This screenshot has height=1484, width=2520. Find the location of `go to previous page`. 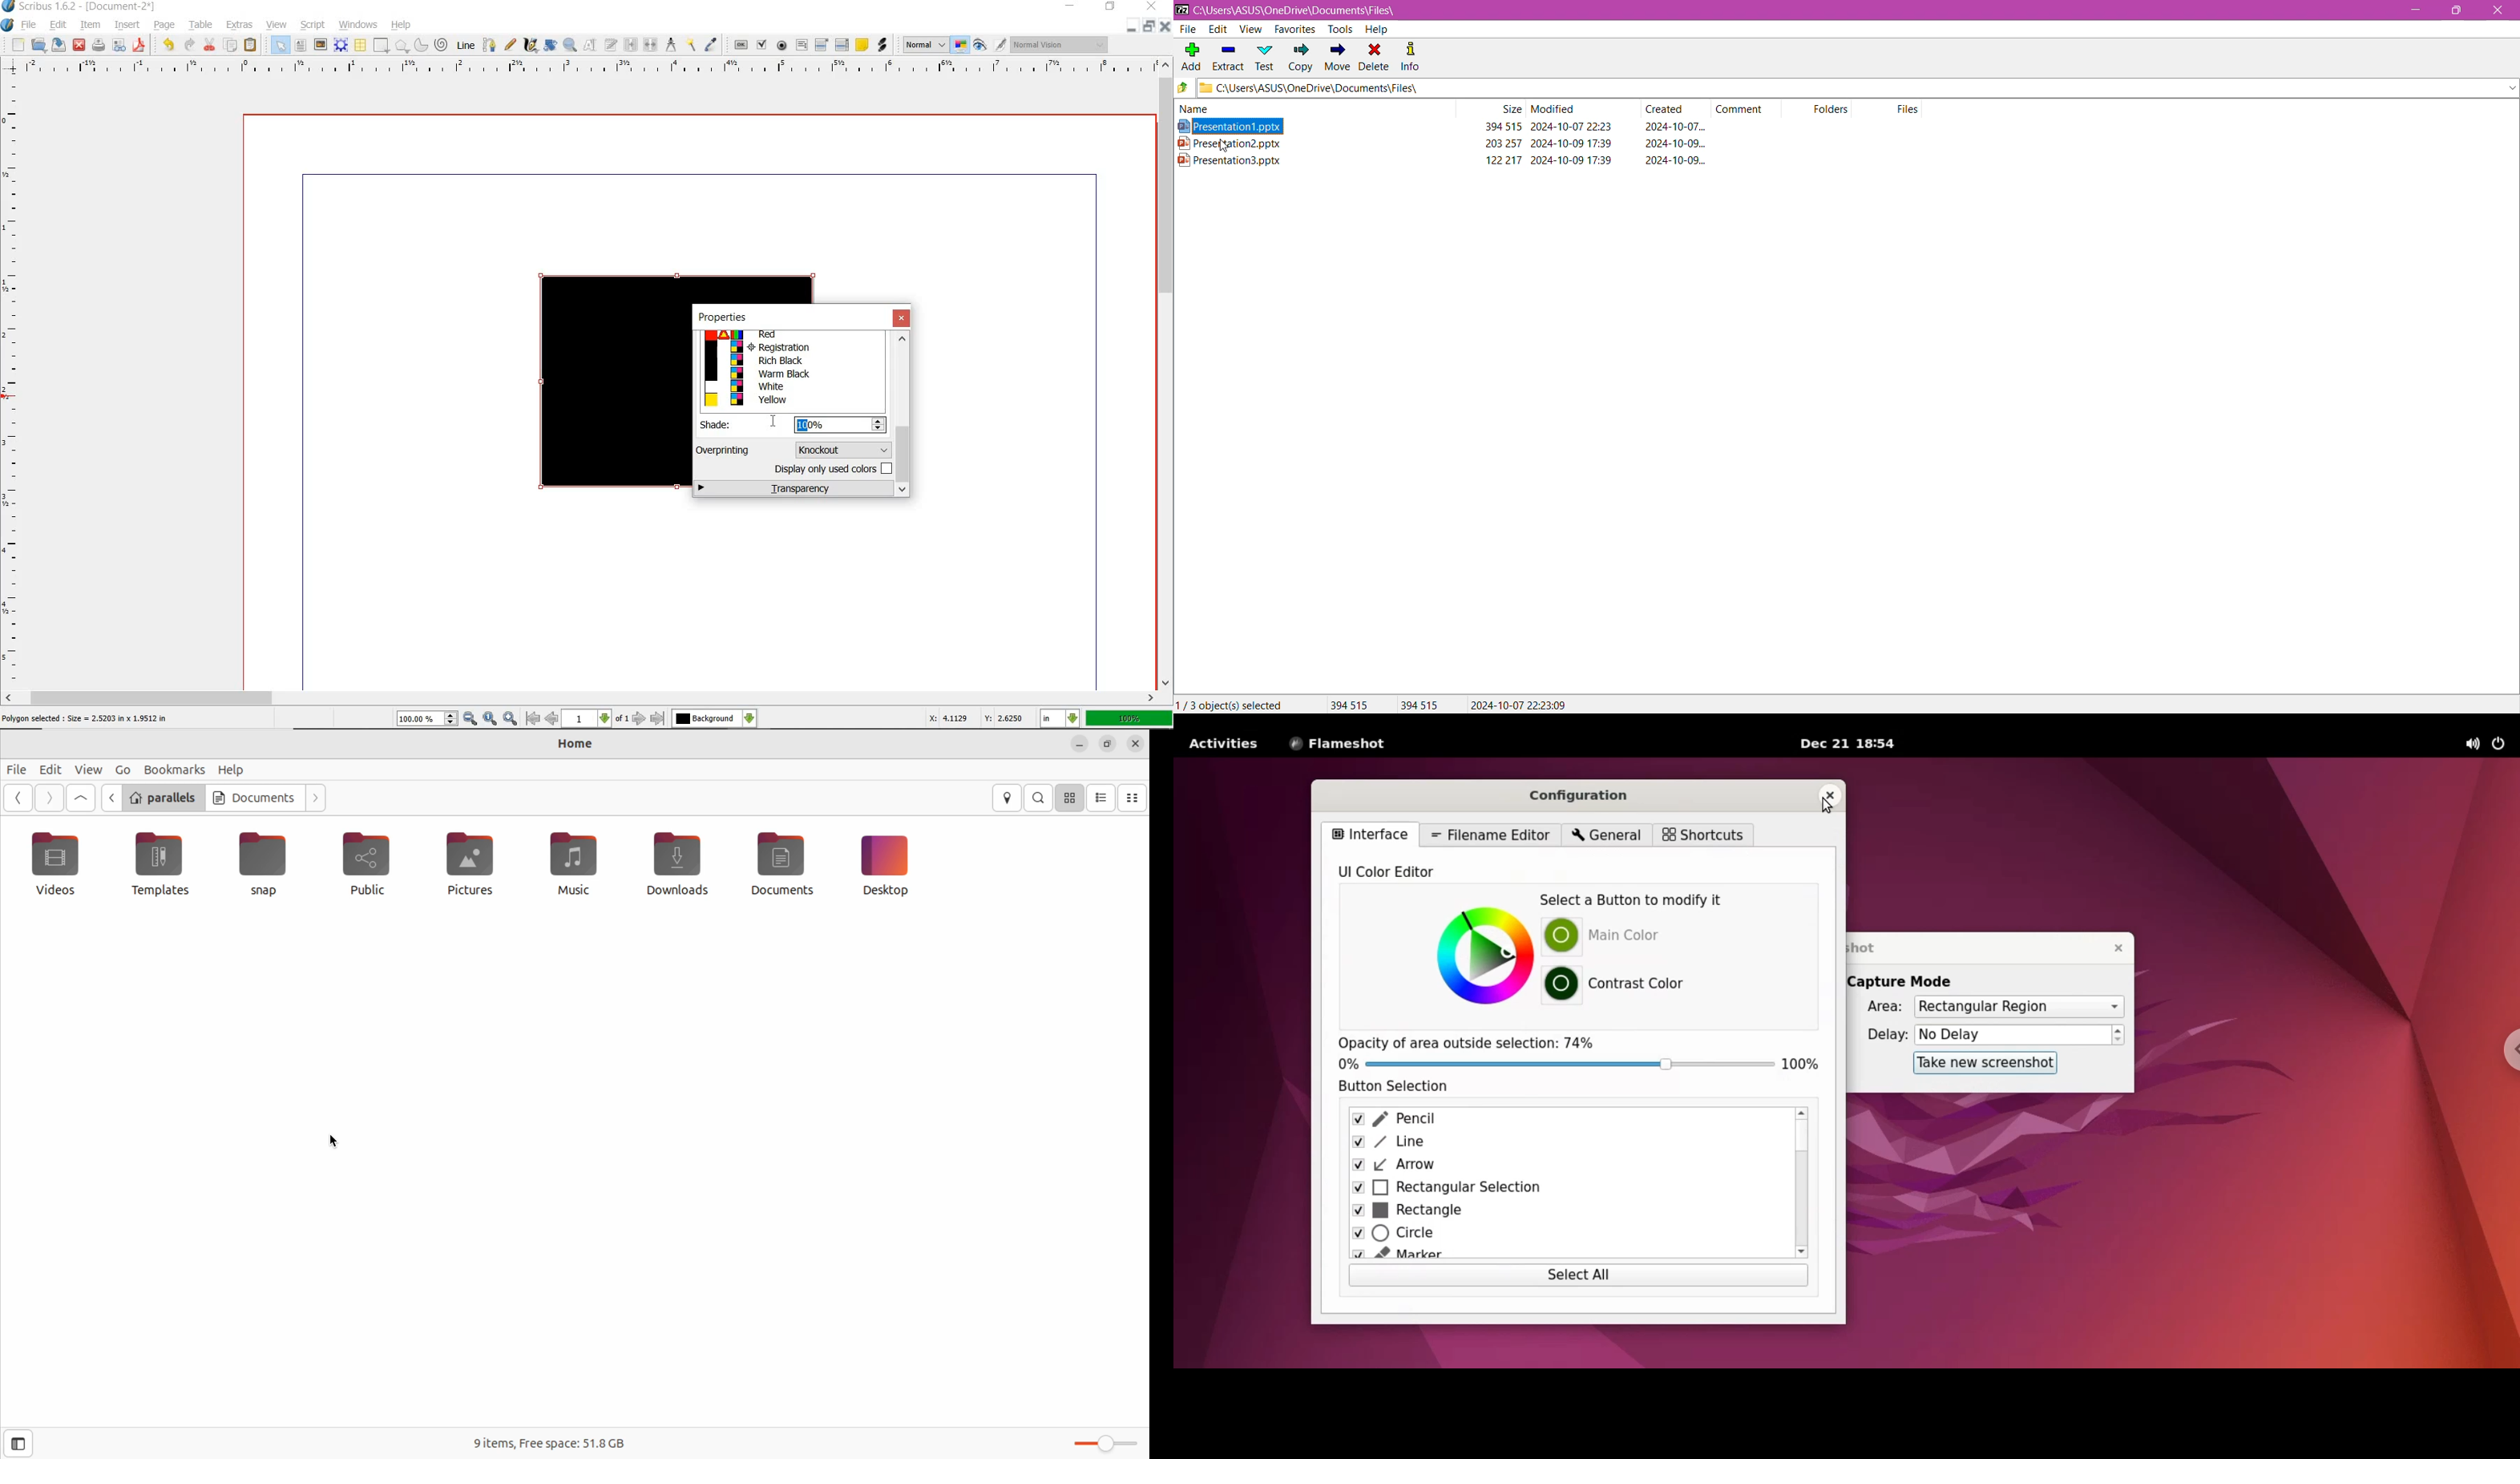

go to previous page is located at coordinates (552, 719).